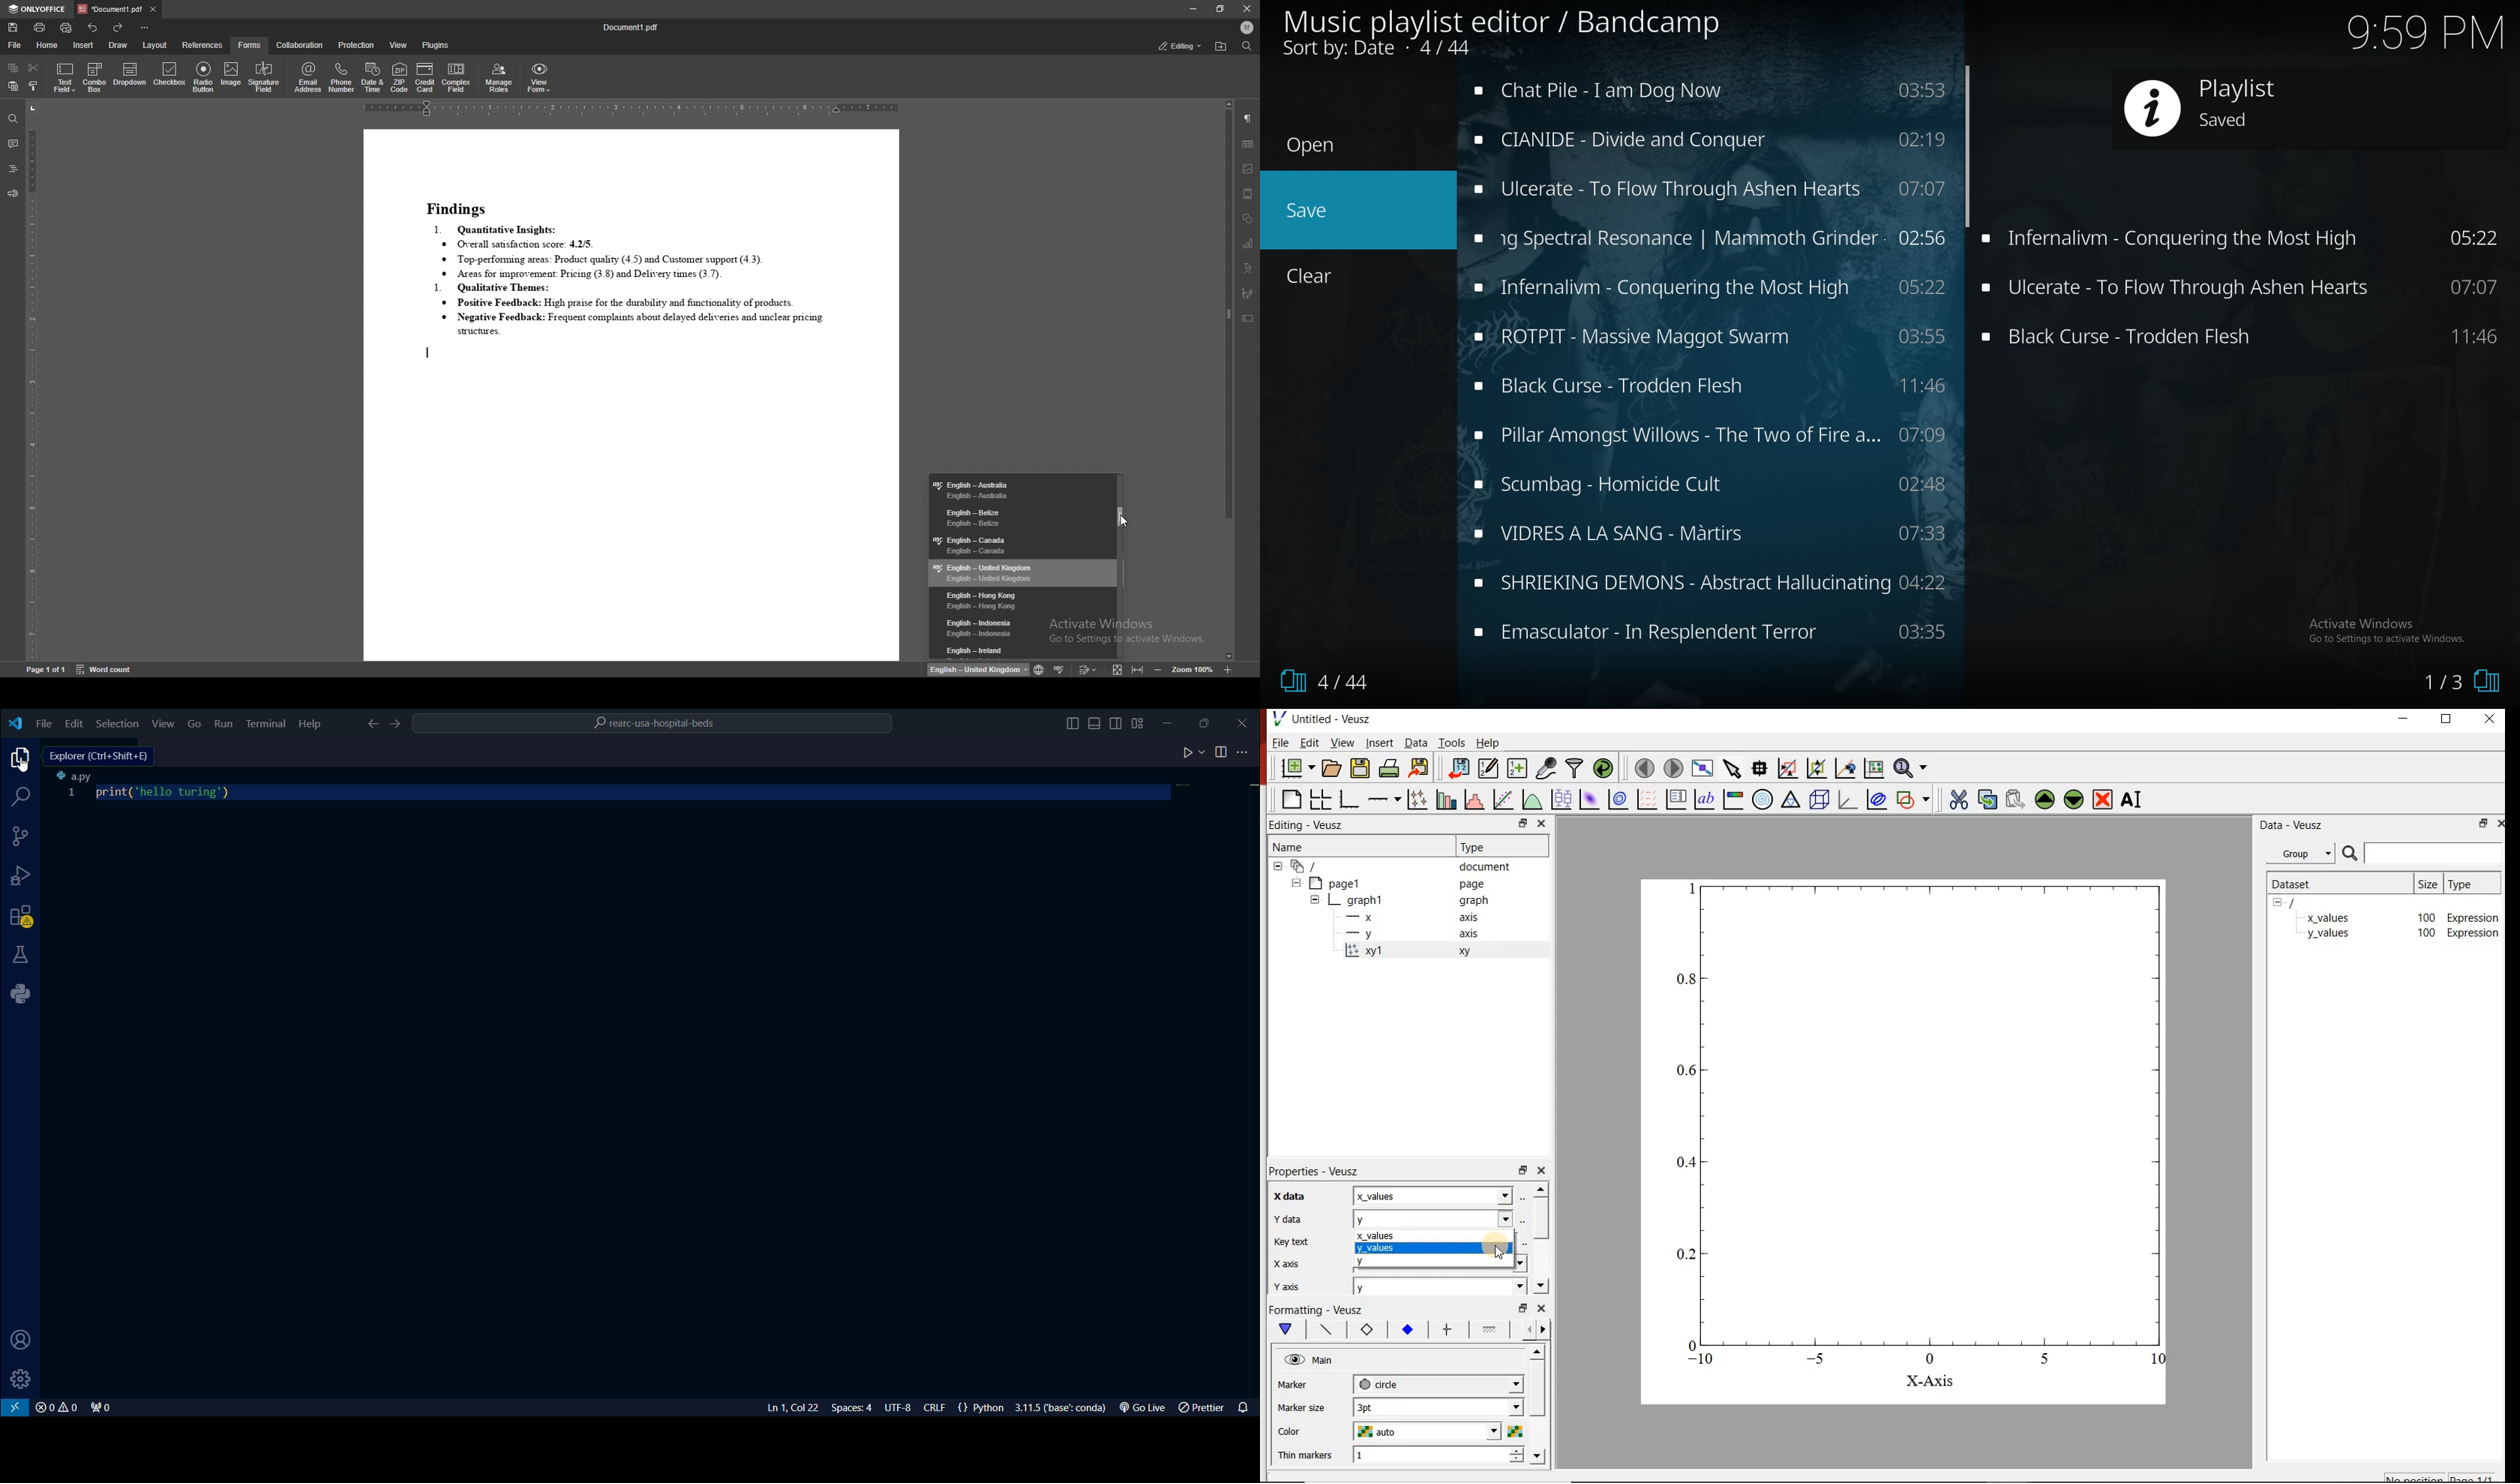 The image size is (2520, 1484). What do you see at coordinates (1296, 882) in the screenshot?
I see `hide` at bounding box center [1296, 882].